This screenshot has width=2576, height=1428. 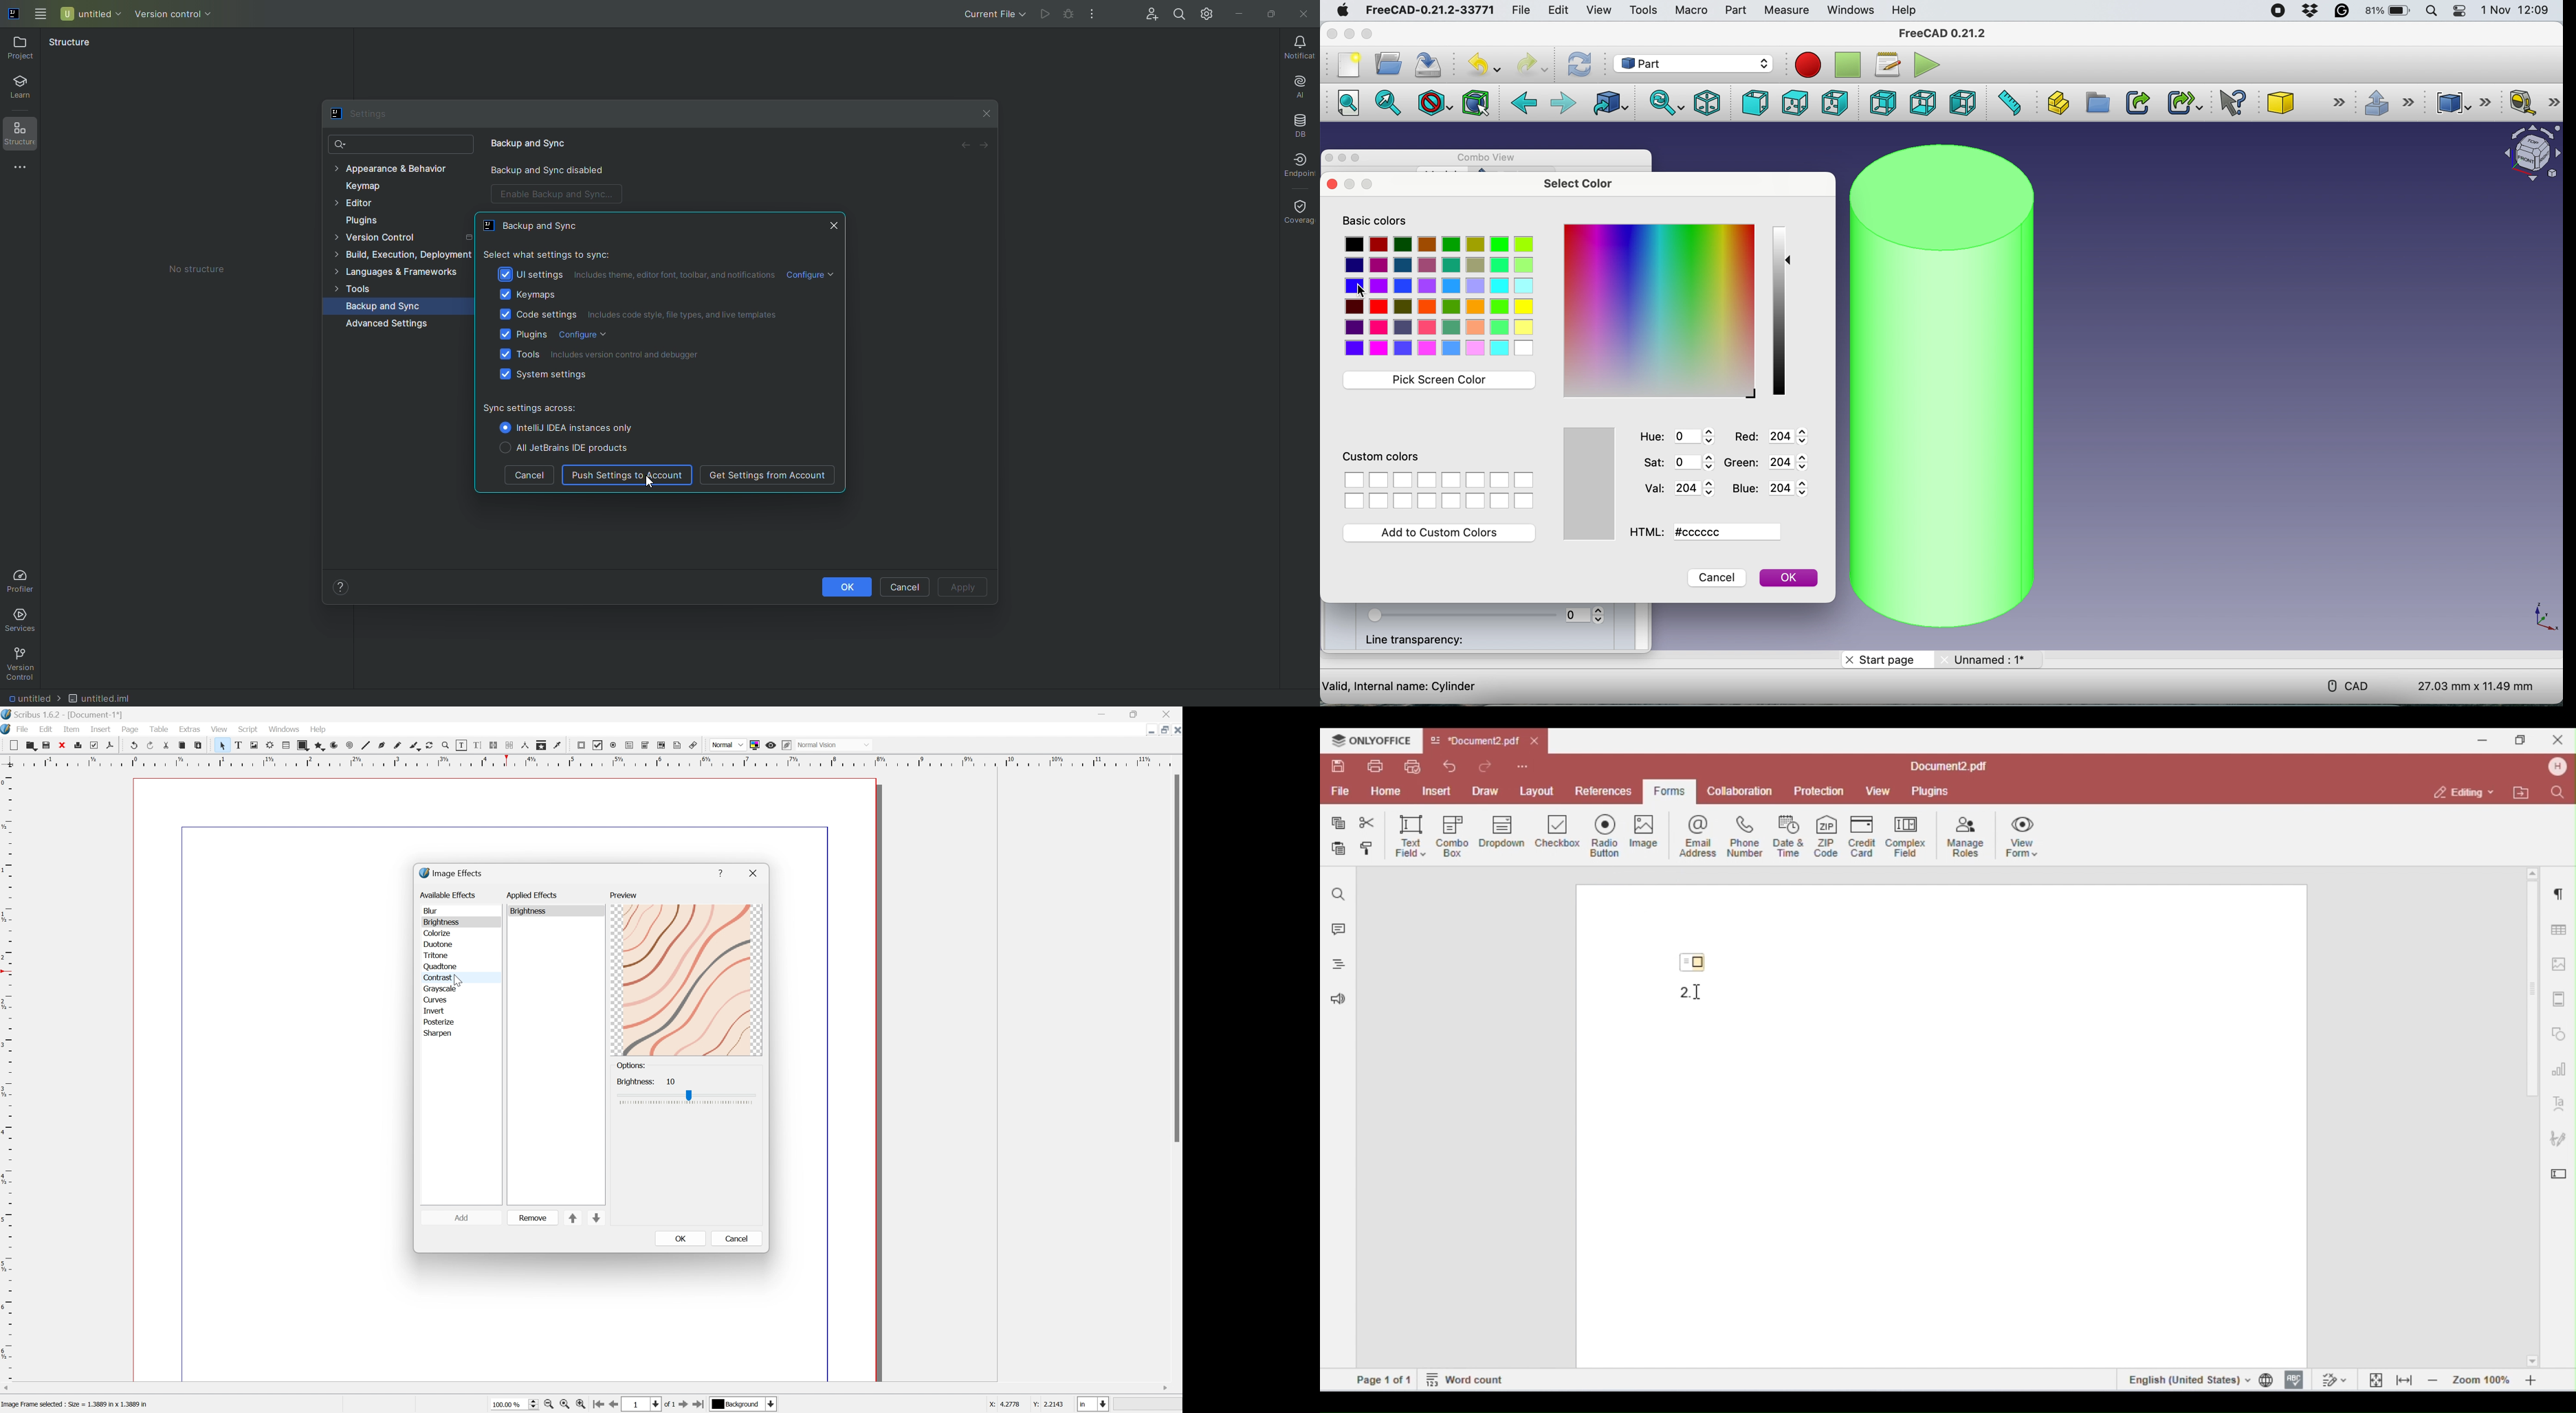 I want to click on html, so click(x=1708, y=532).